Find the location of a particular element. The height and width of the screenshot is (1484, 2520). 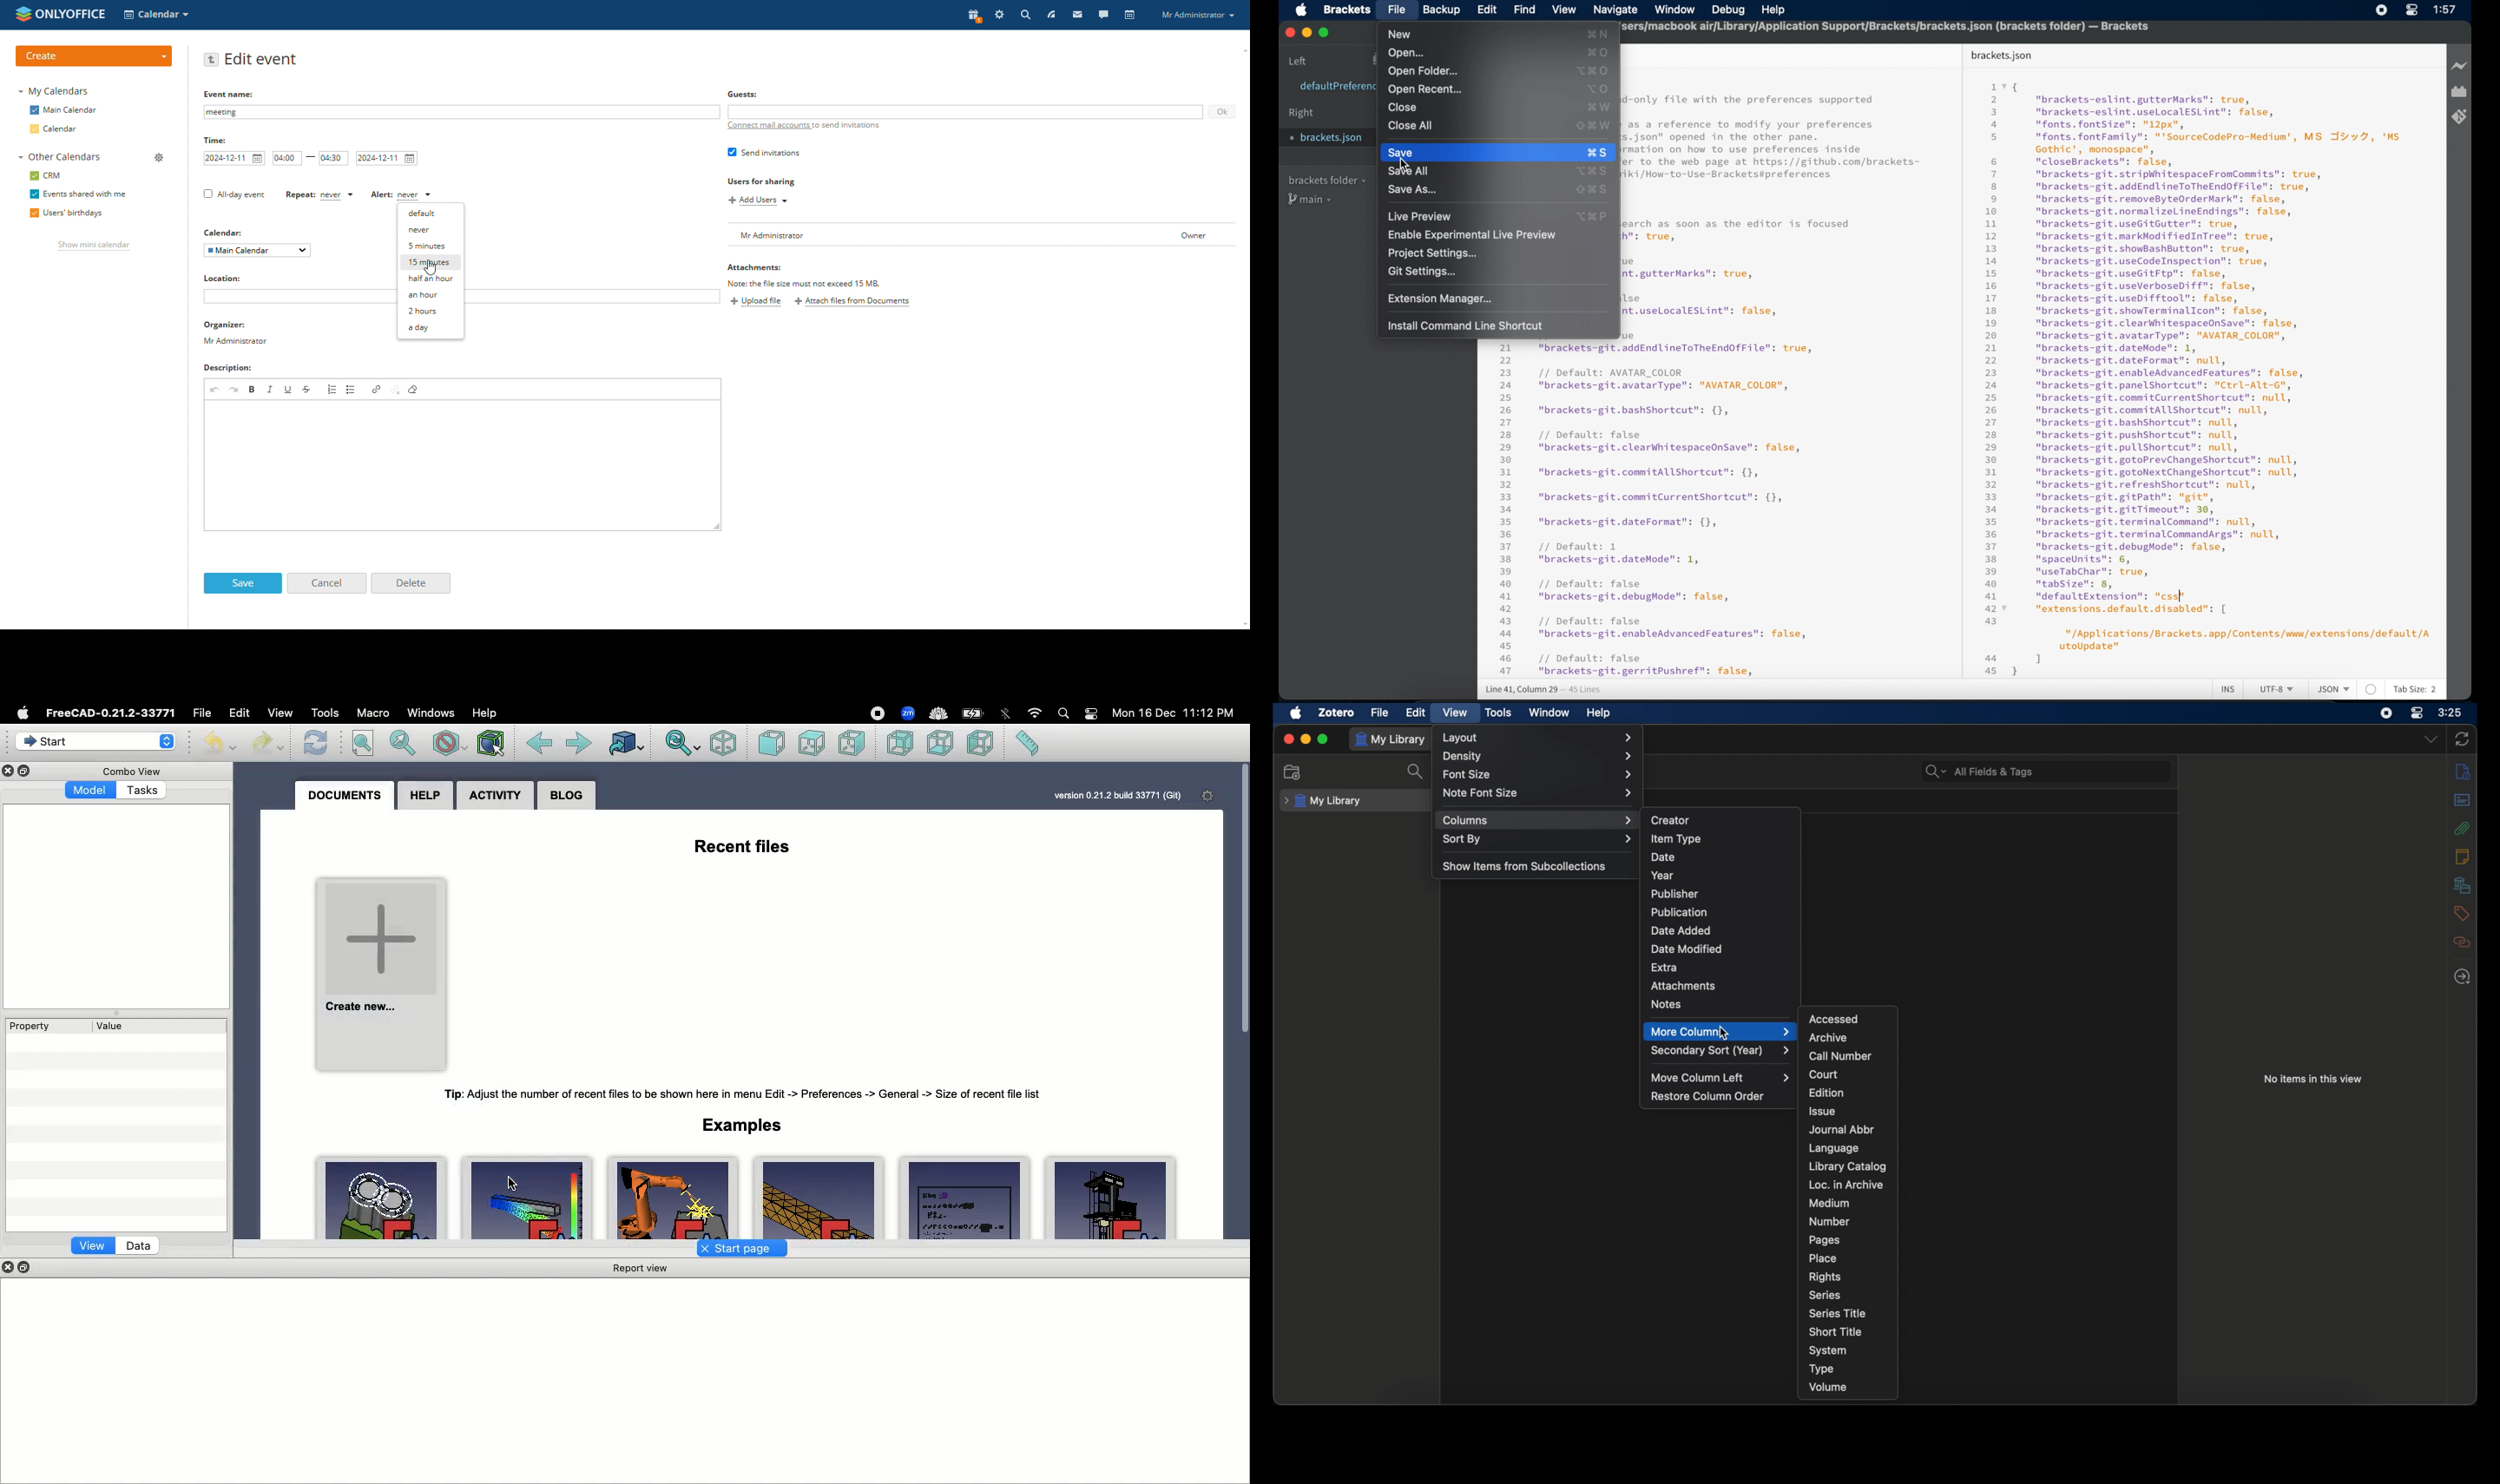

extra is located at coordinates (1665, 968).